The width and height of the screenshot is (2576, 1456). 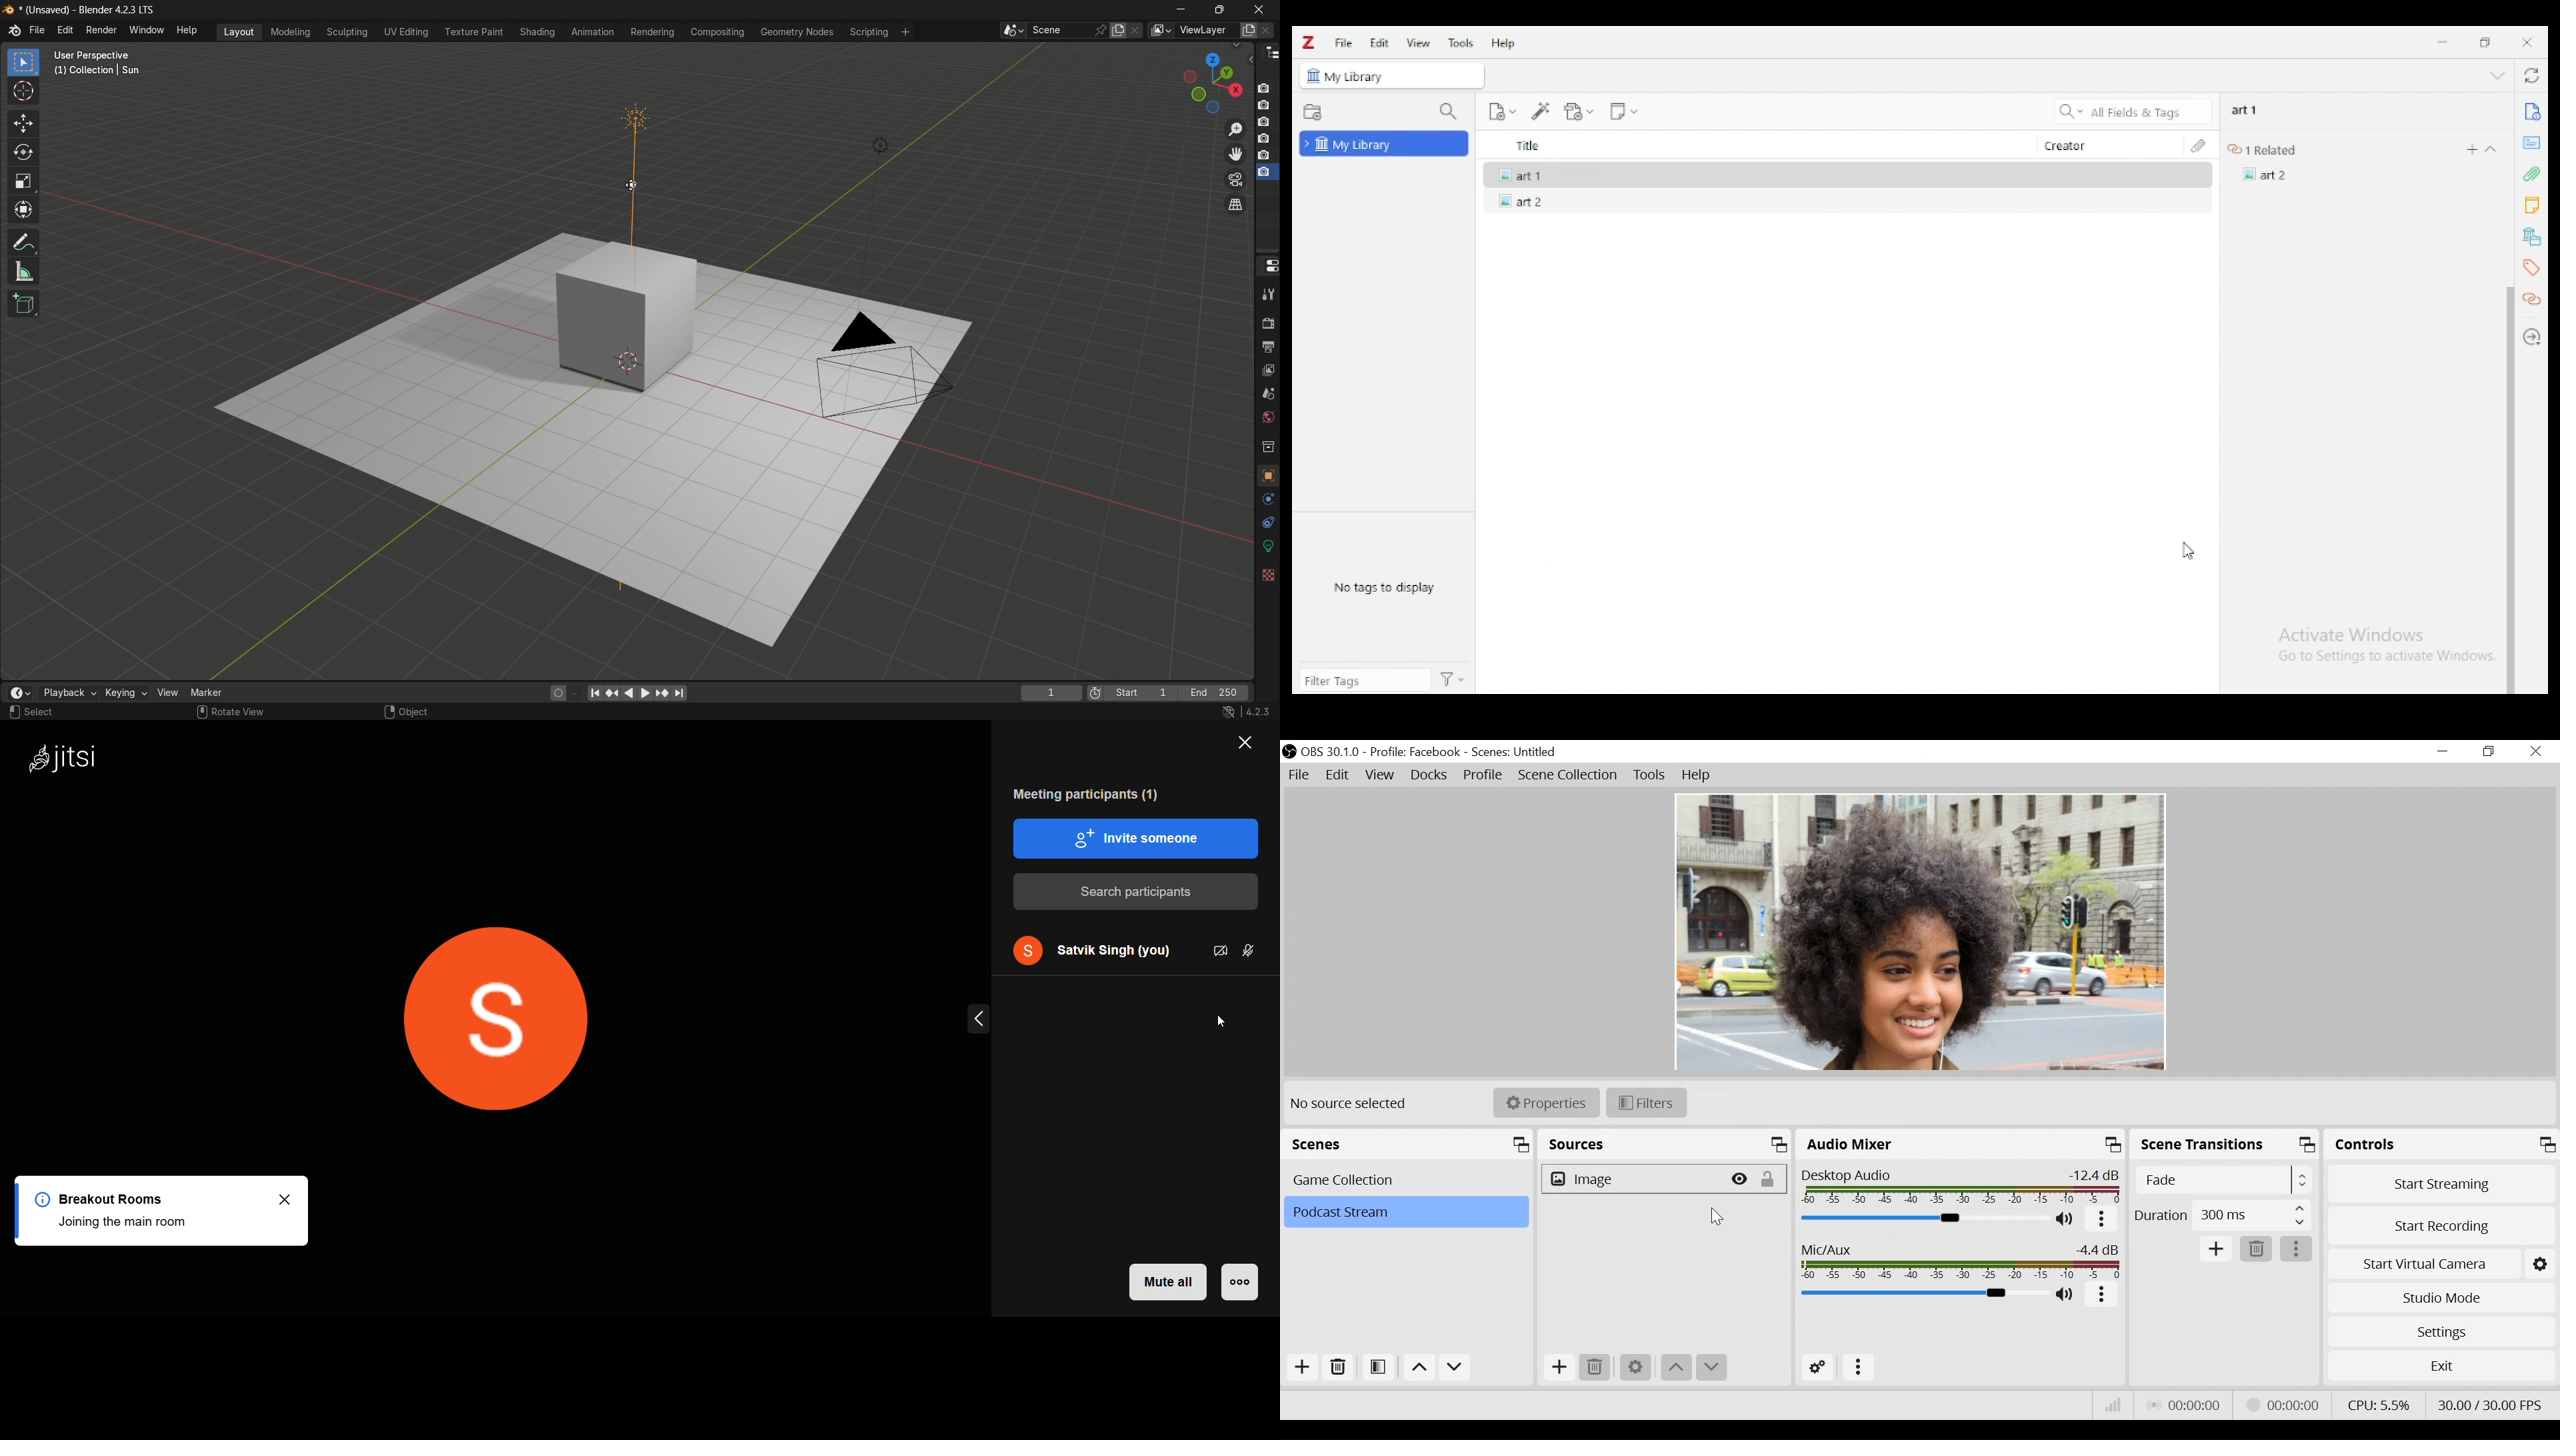 I want to click on geometry nodes, so click(x=799, y=31).